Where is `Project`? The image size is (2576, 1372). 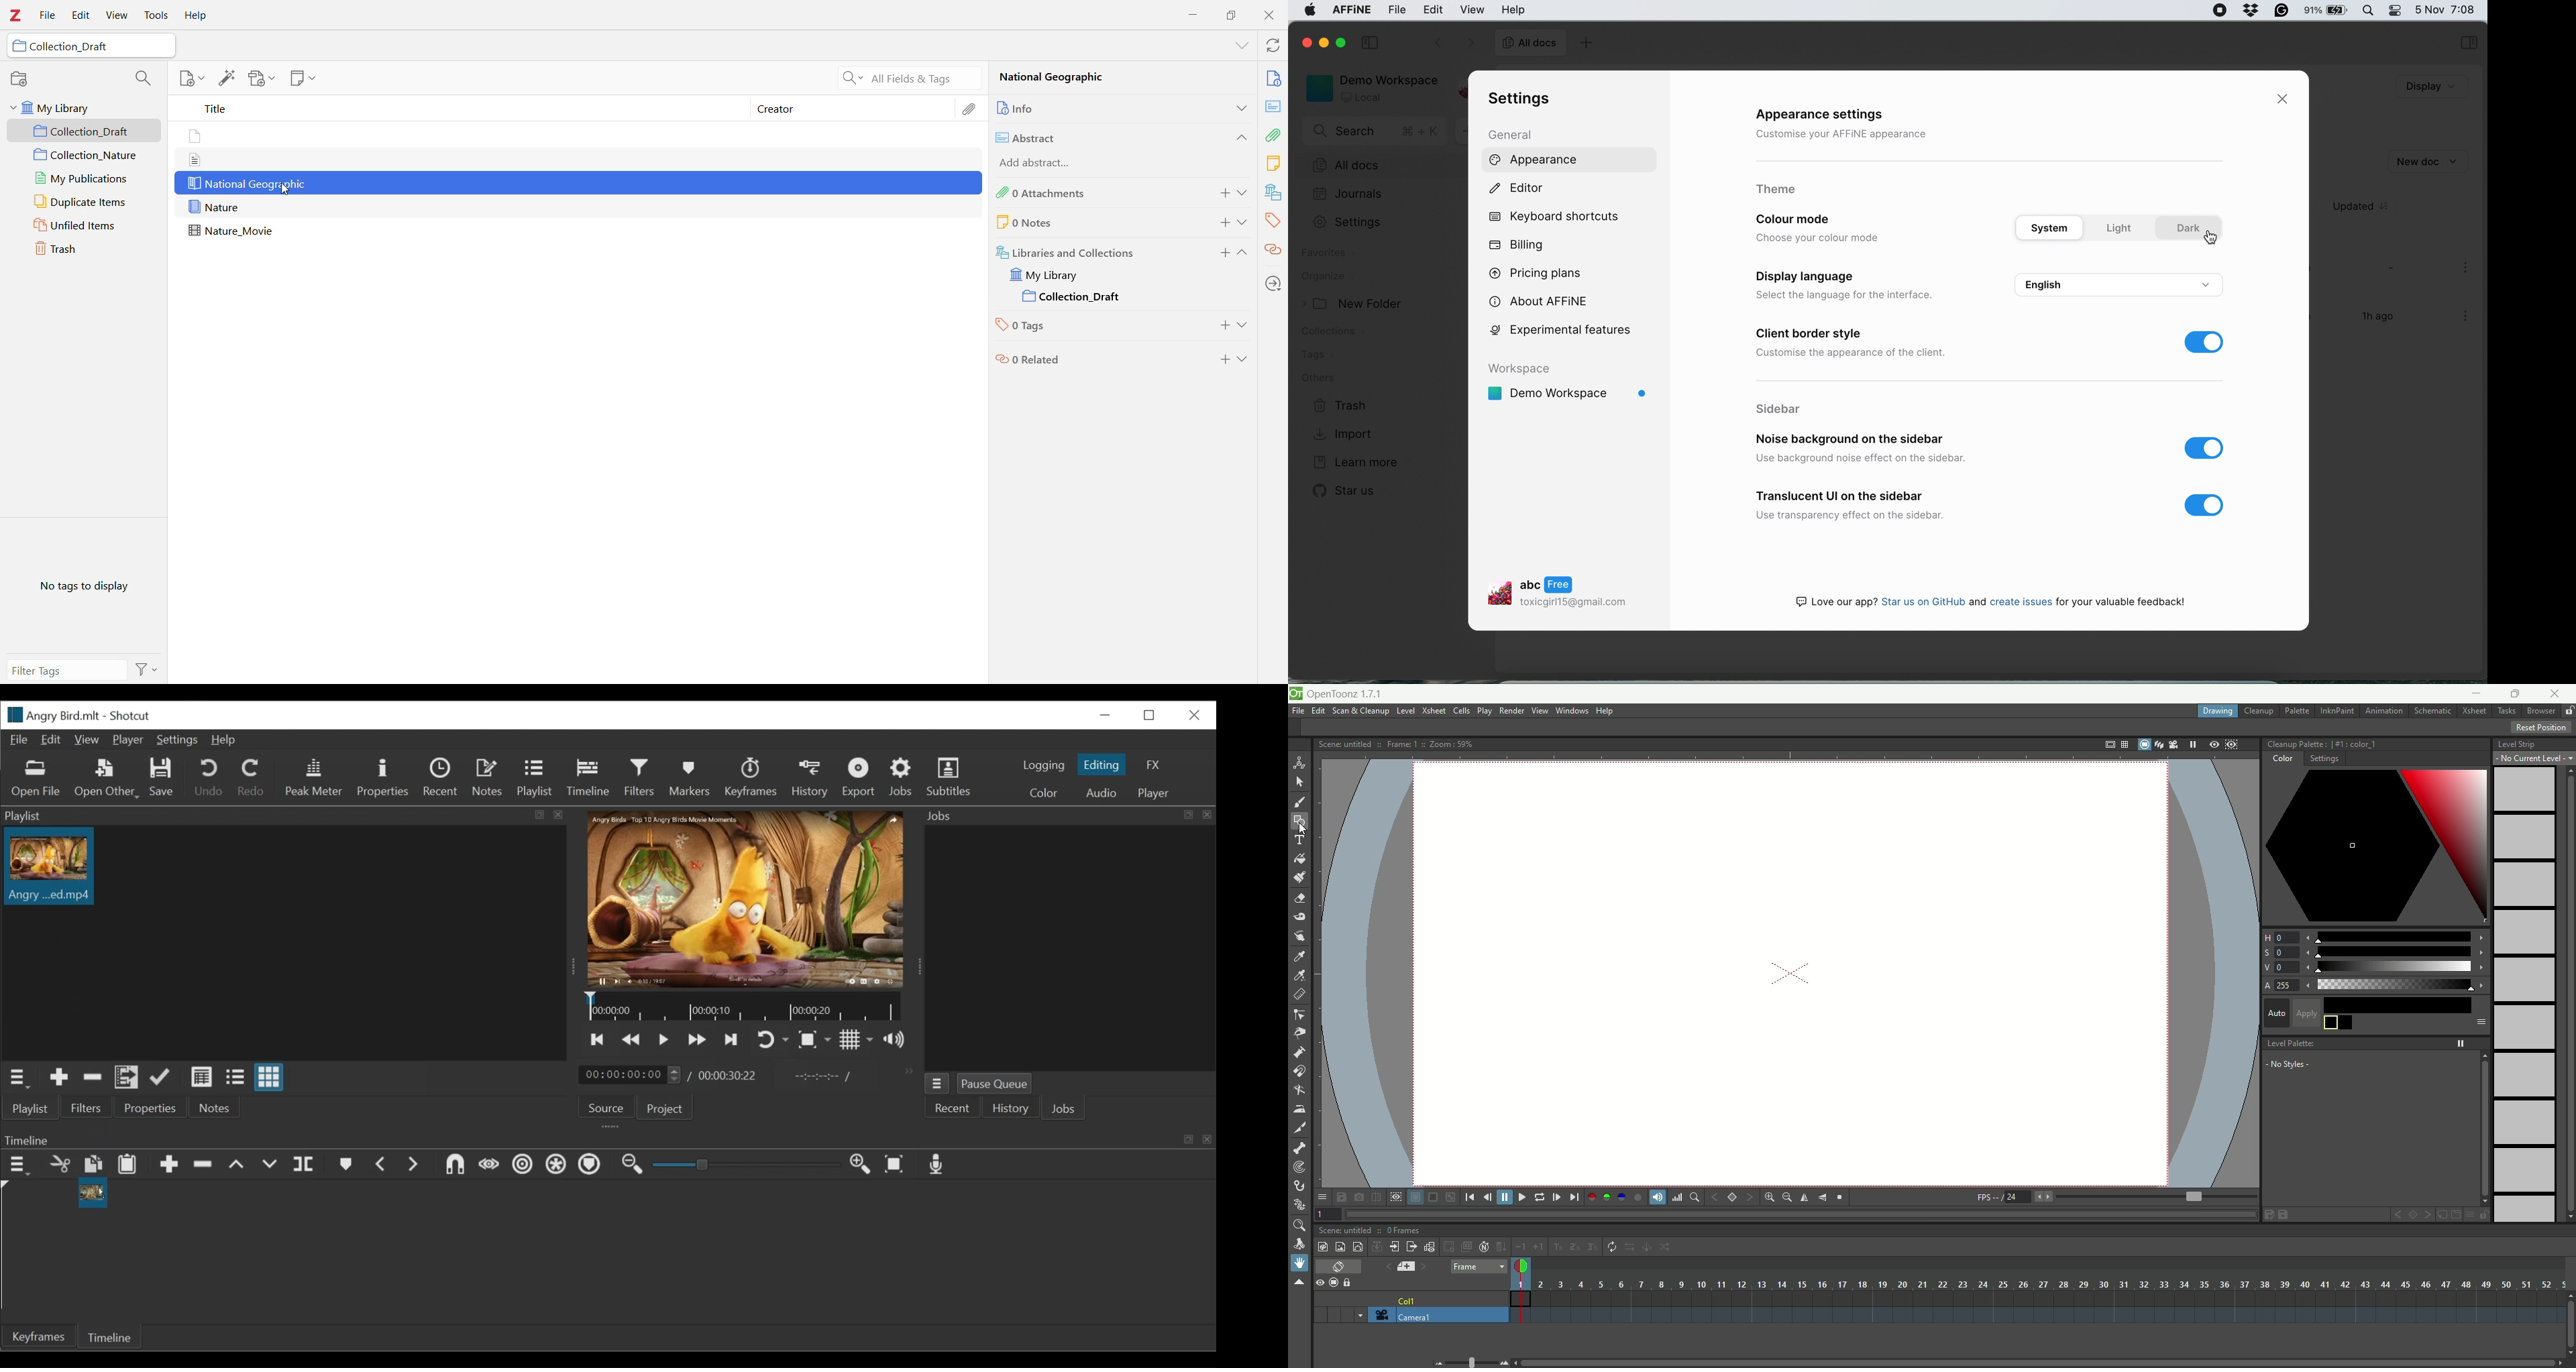 Project is located at coordinates (662, 1108).